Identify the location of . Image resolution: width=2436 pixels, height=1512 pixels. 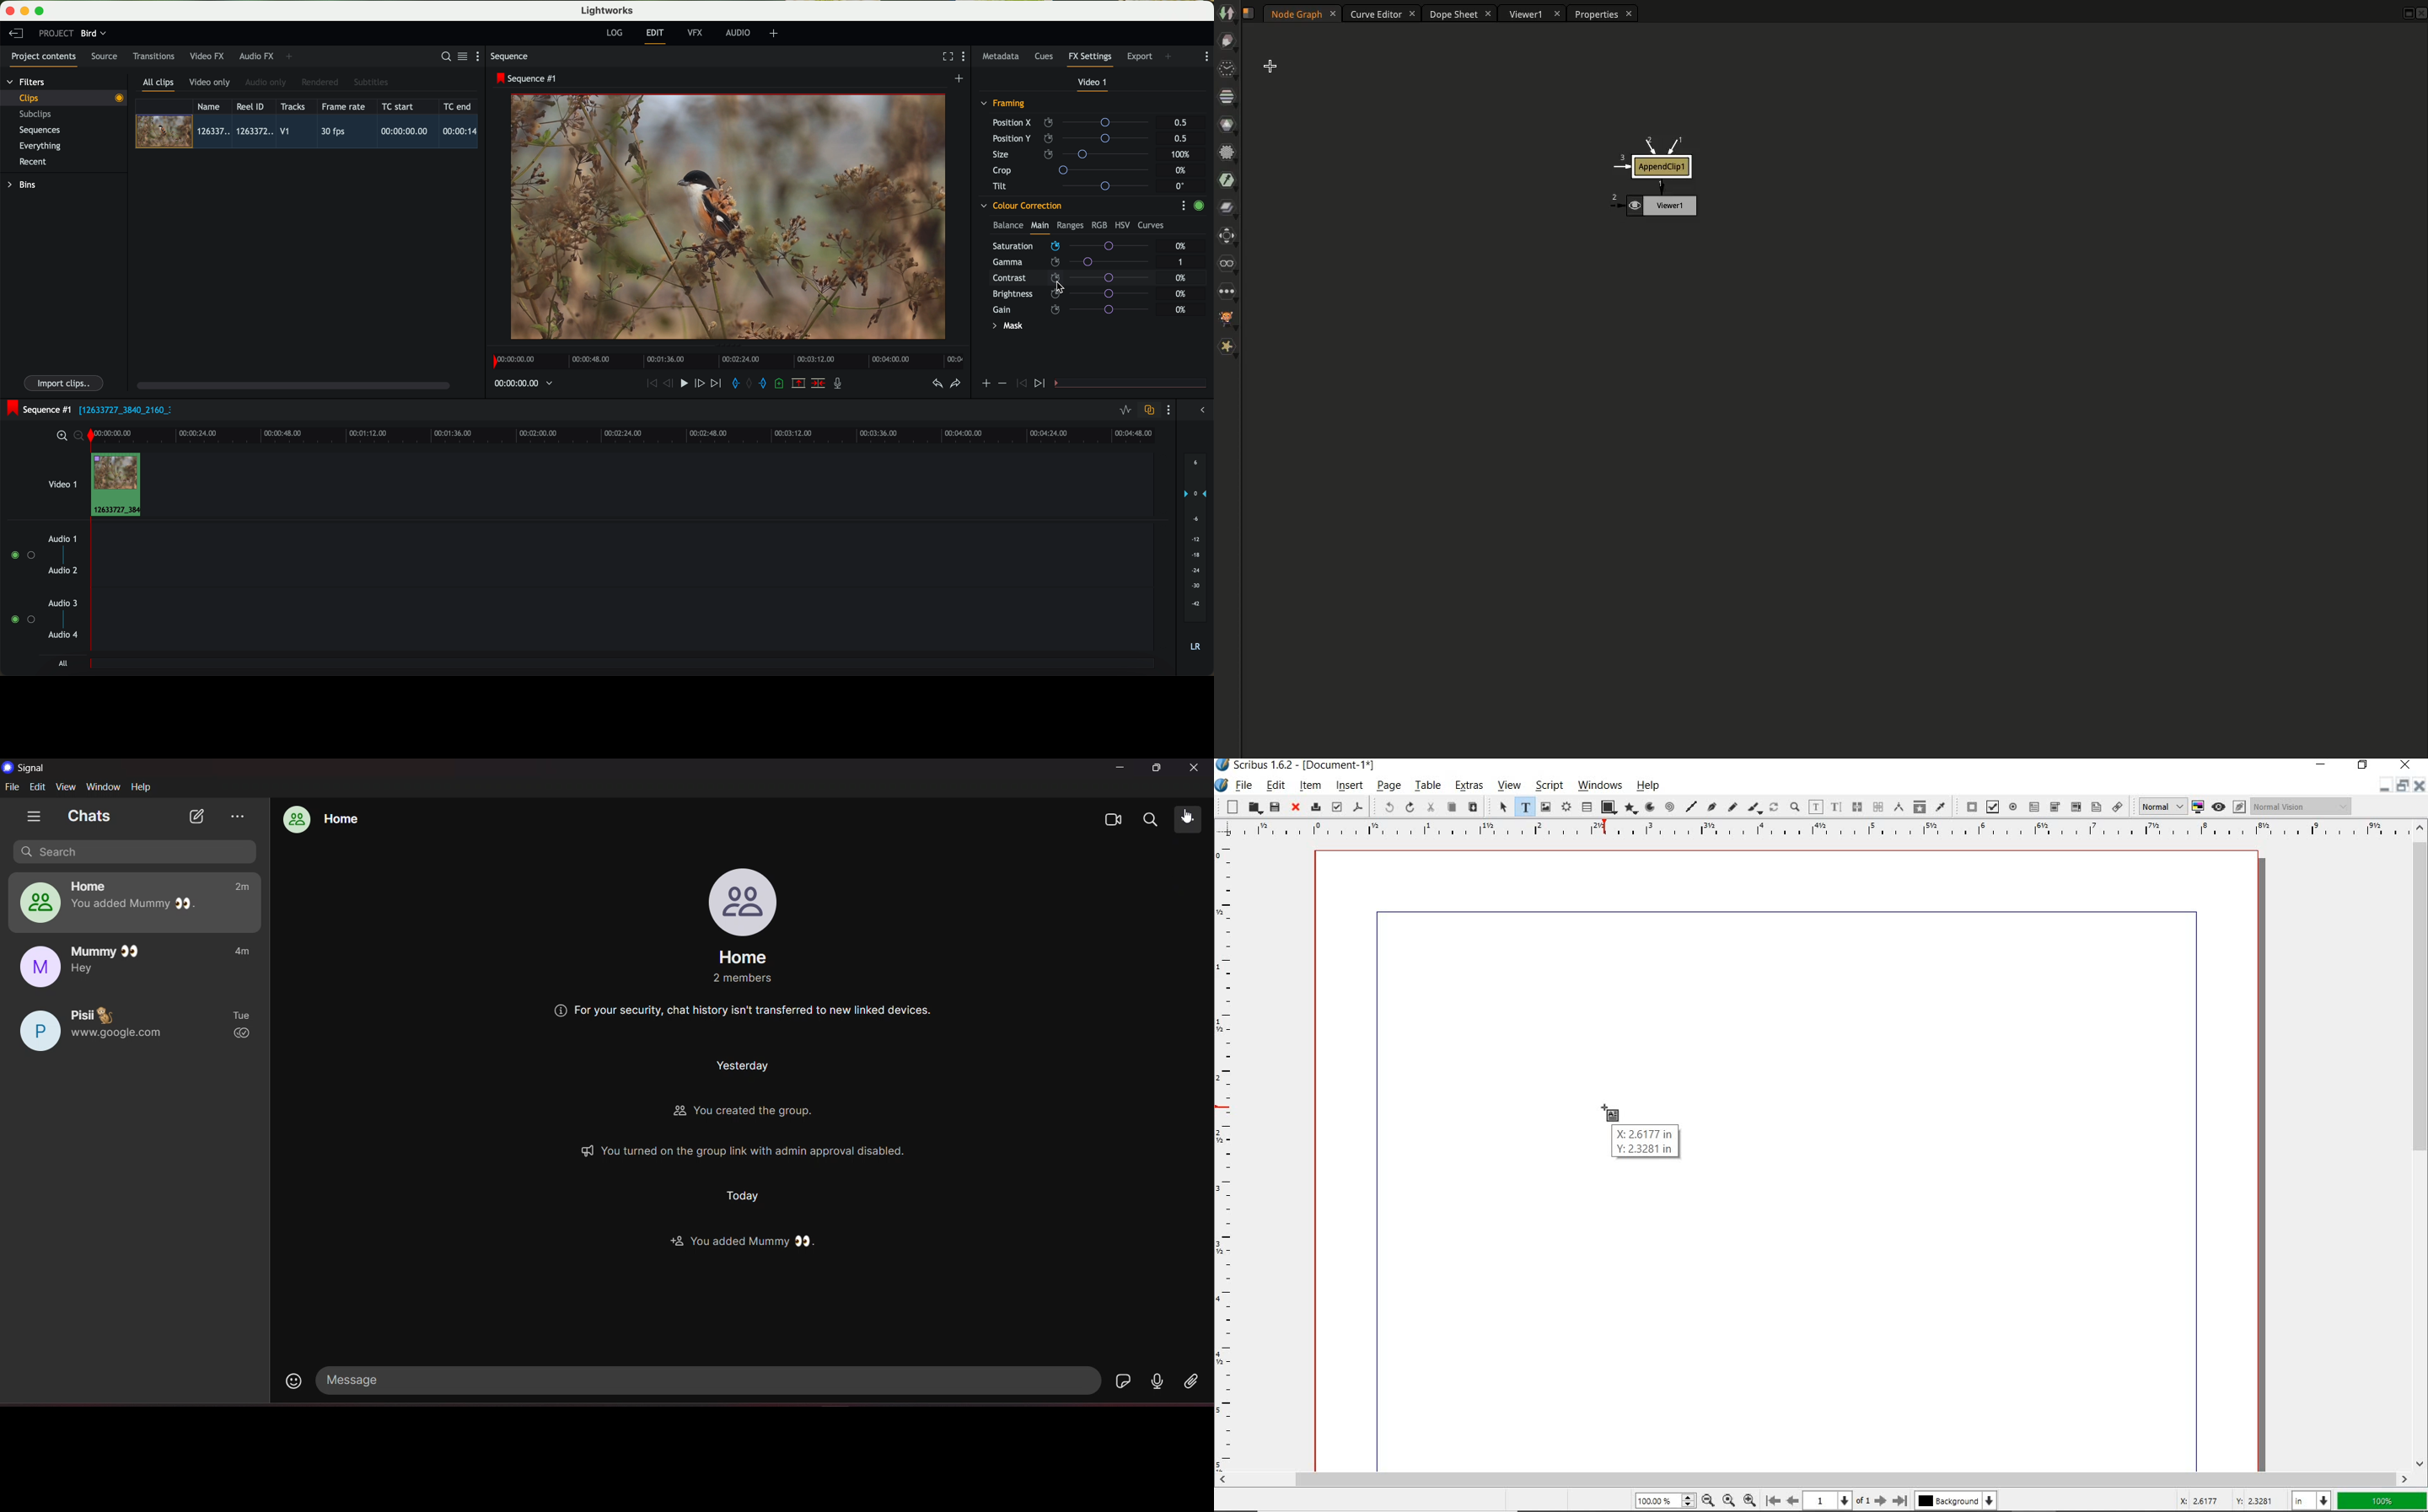
(763, 1013).